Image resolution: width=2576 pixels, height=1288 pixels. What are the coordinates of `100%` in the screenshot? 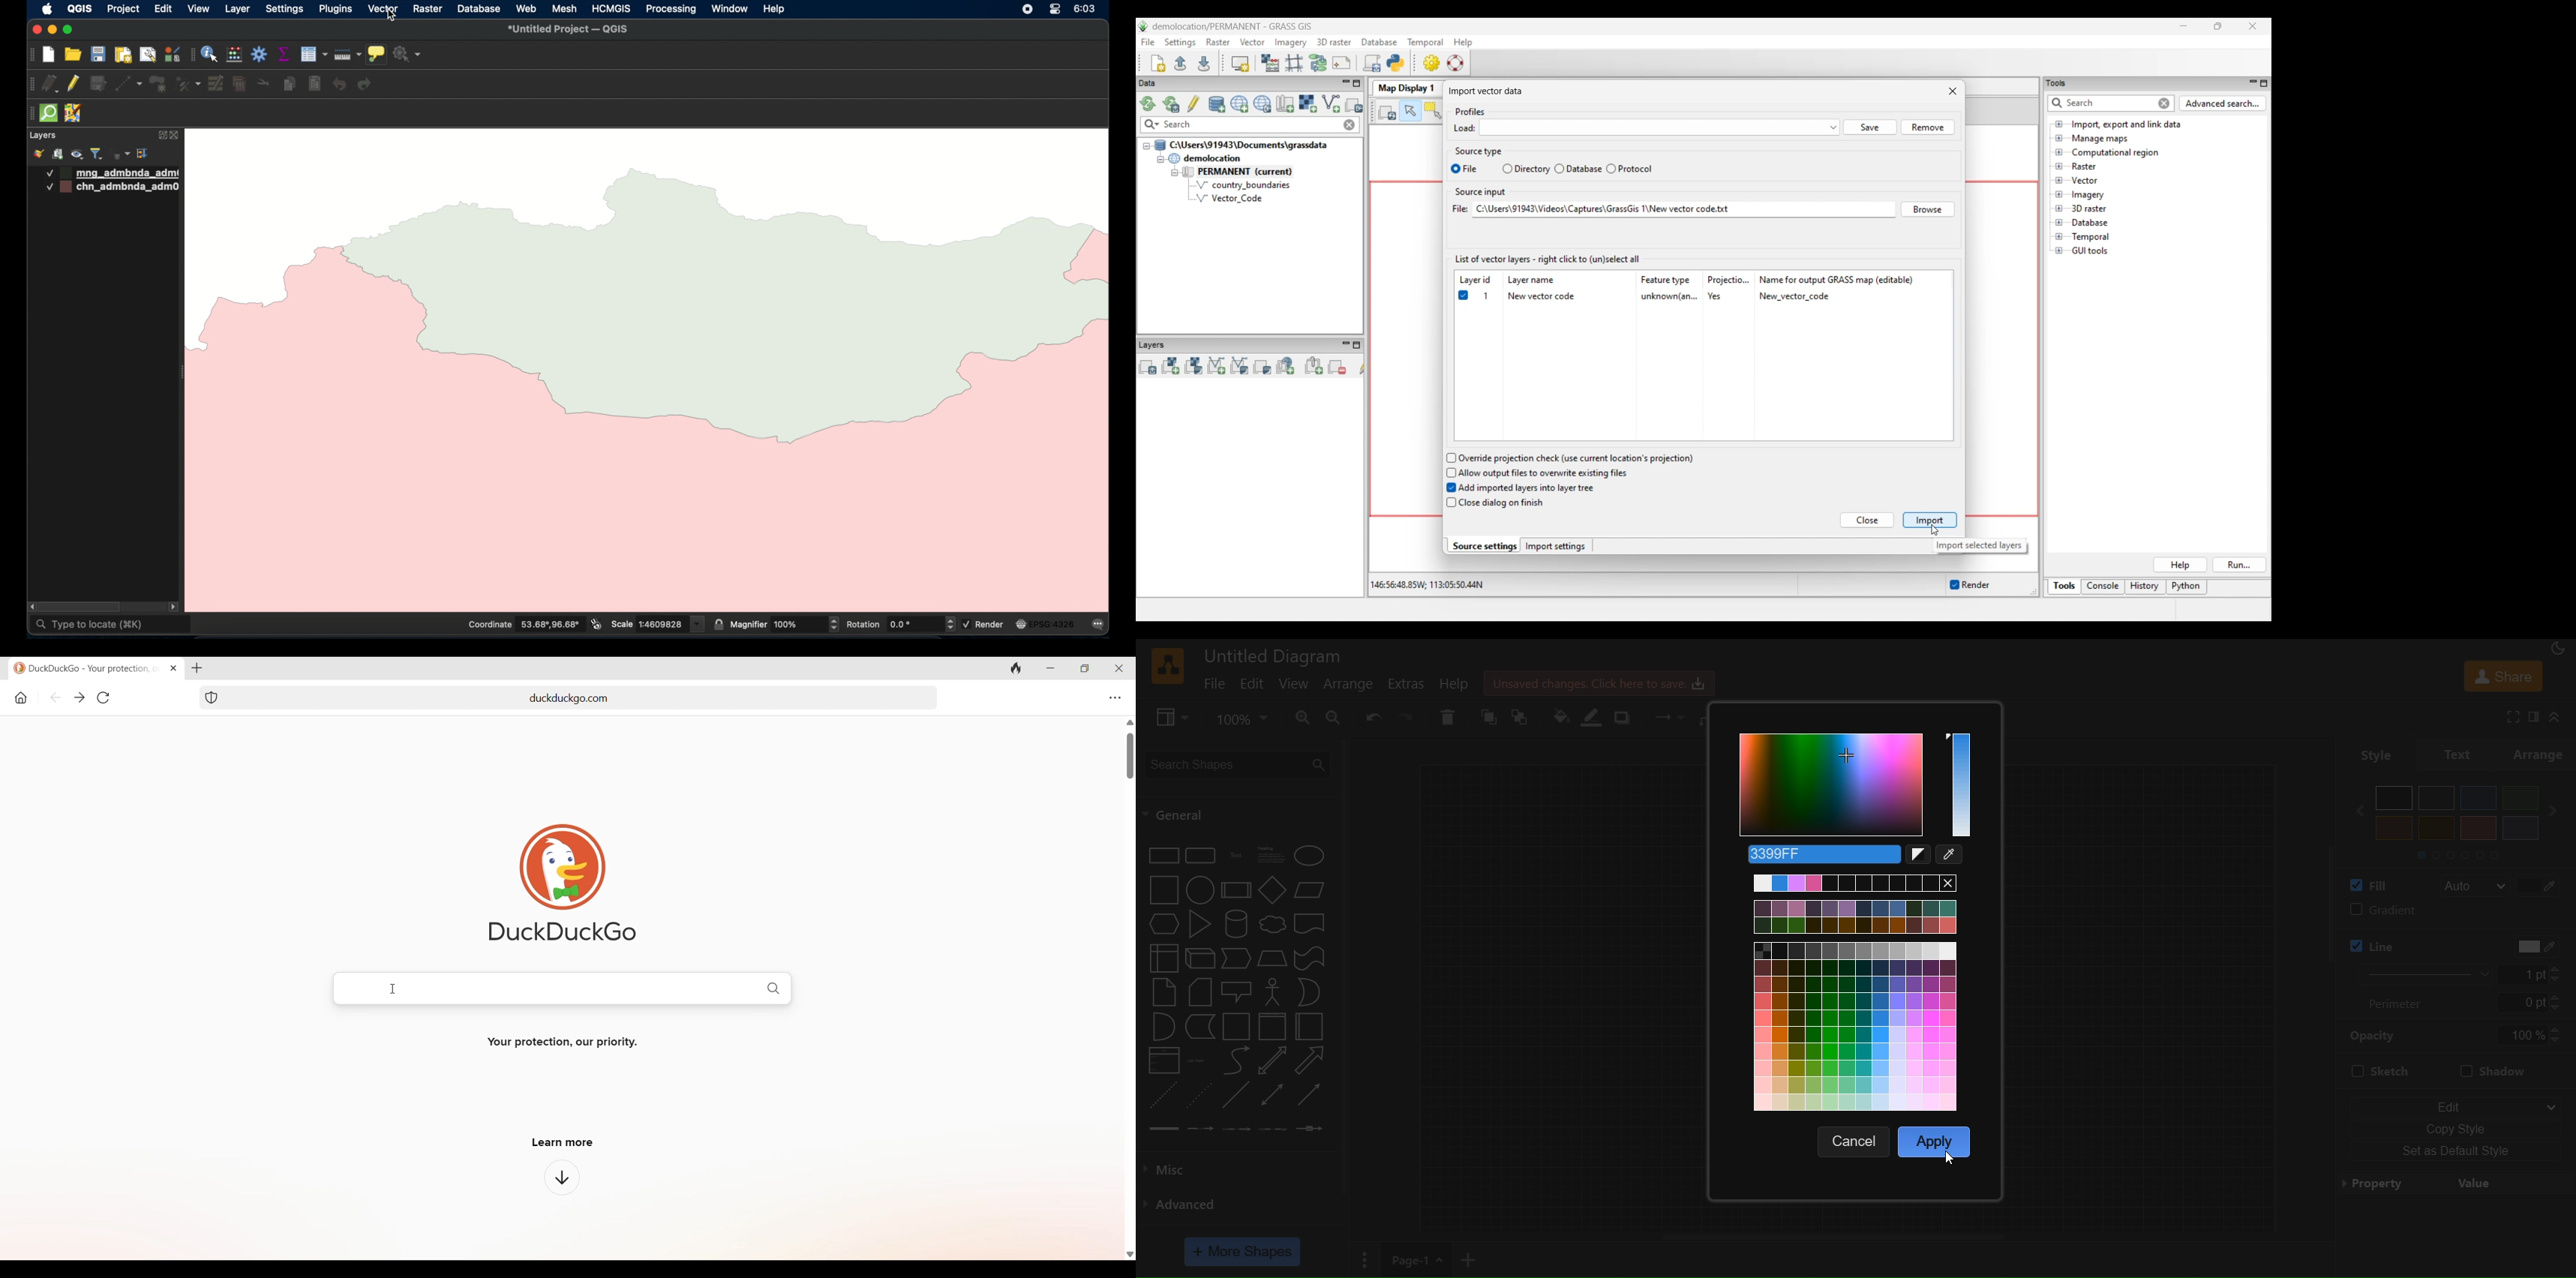 It's located at (2529, 1035).